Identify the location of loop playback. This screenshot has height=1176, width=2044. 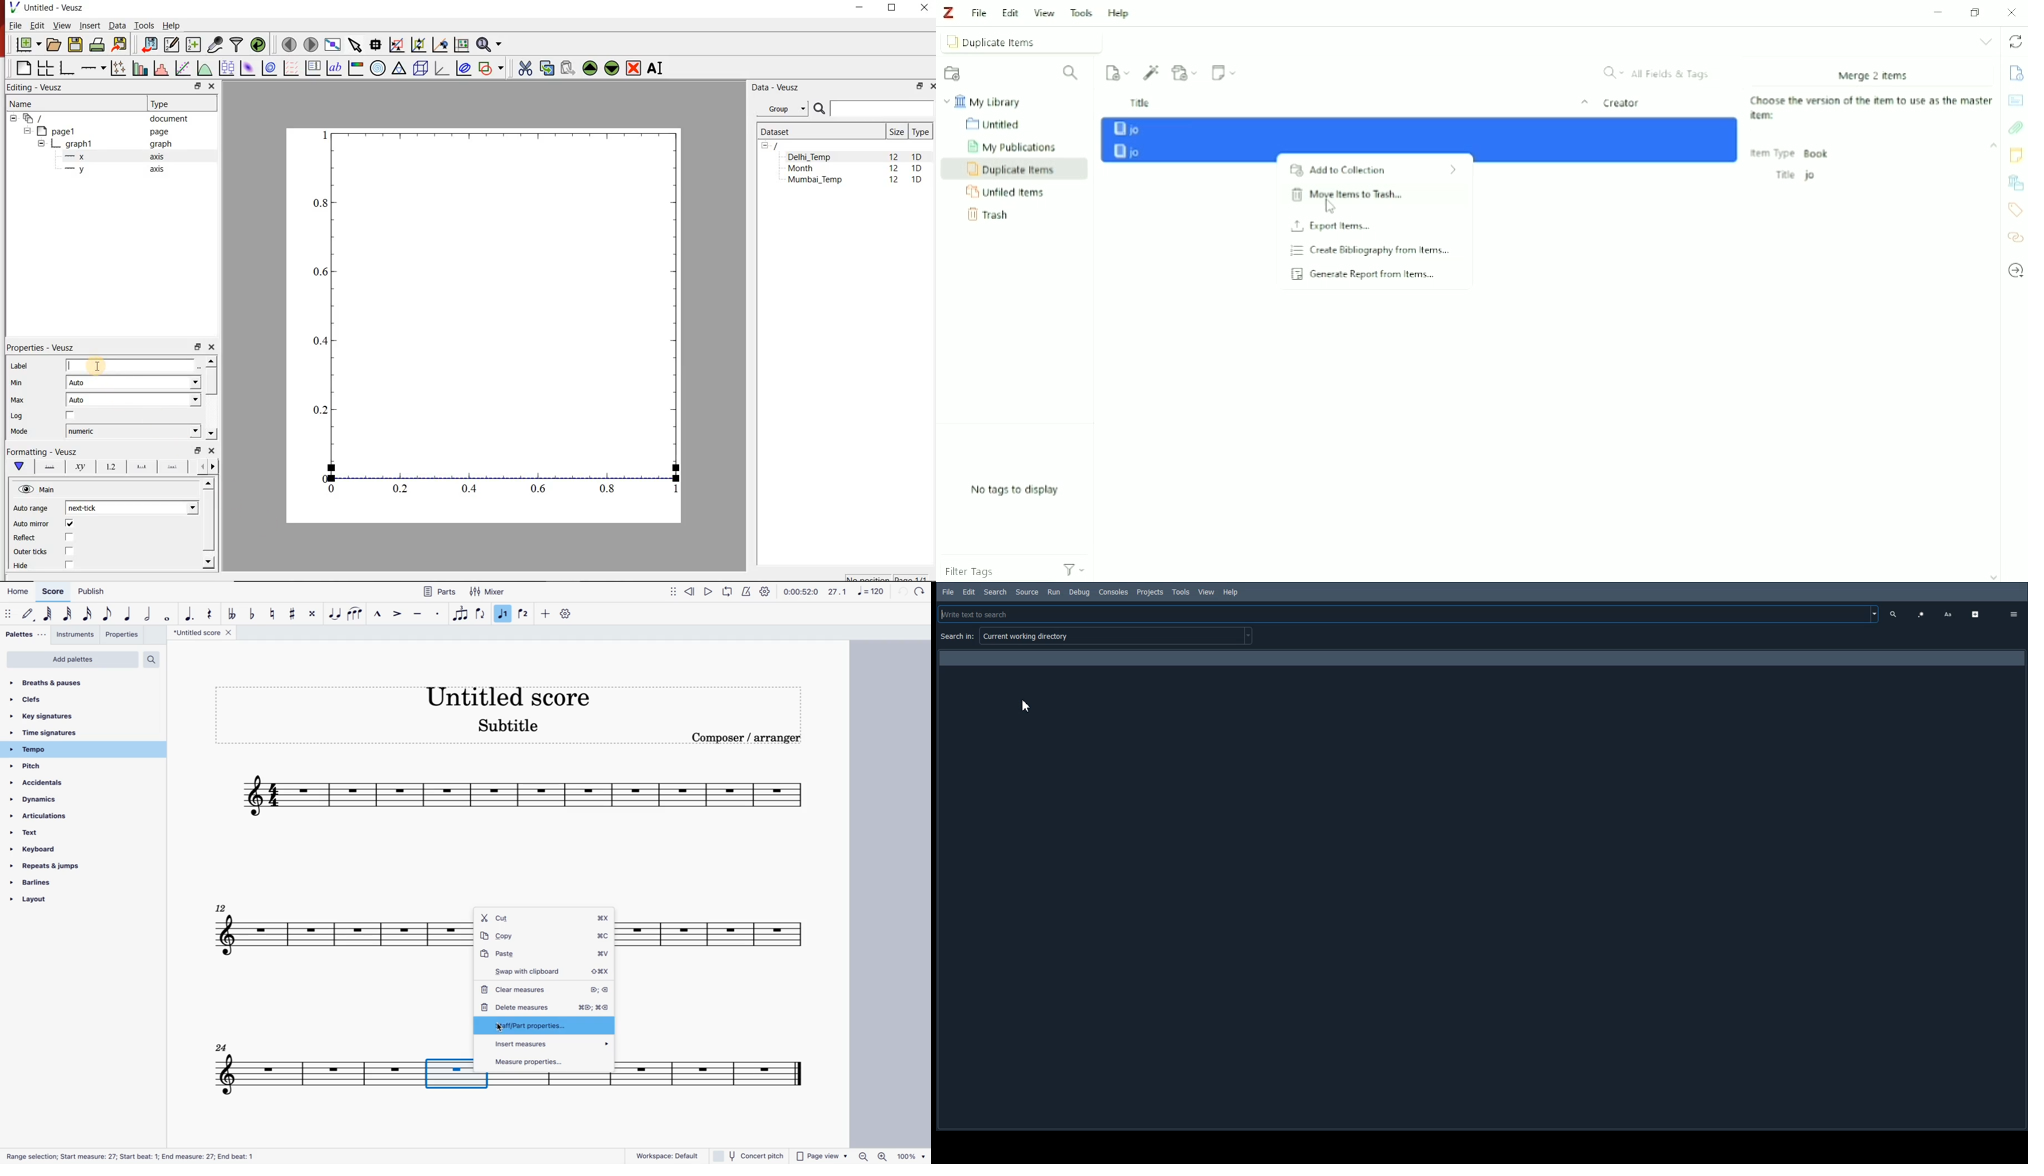
(728, 591).